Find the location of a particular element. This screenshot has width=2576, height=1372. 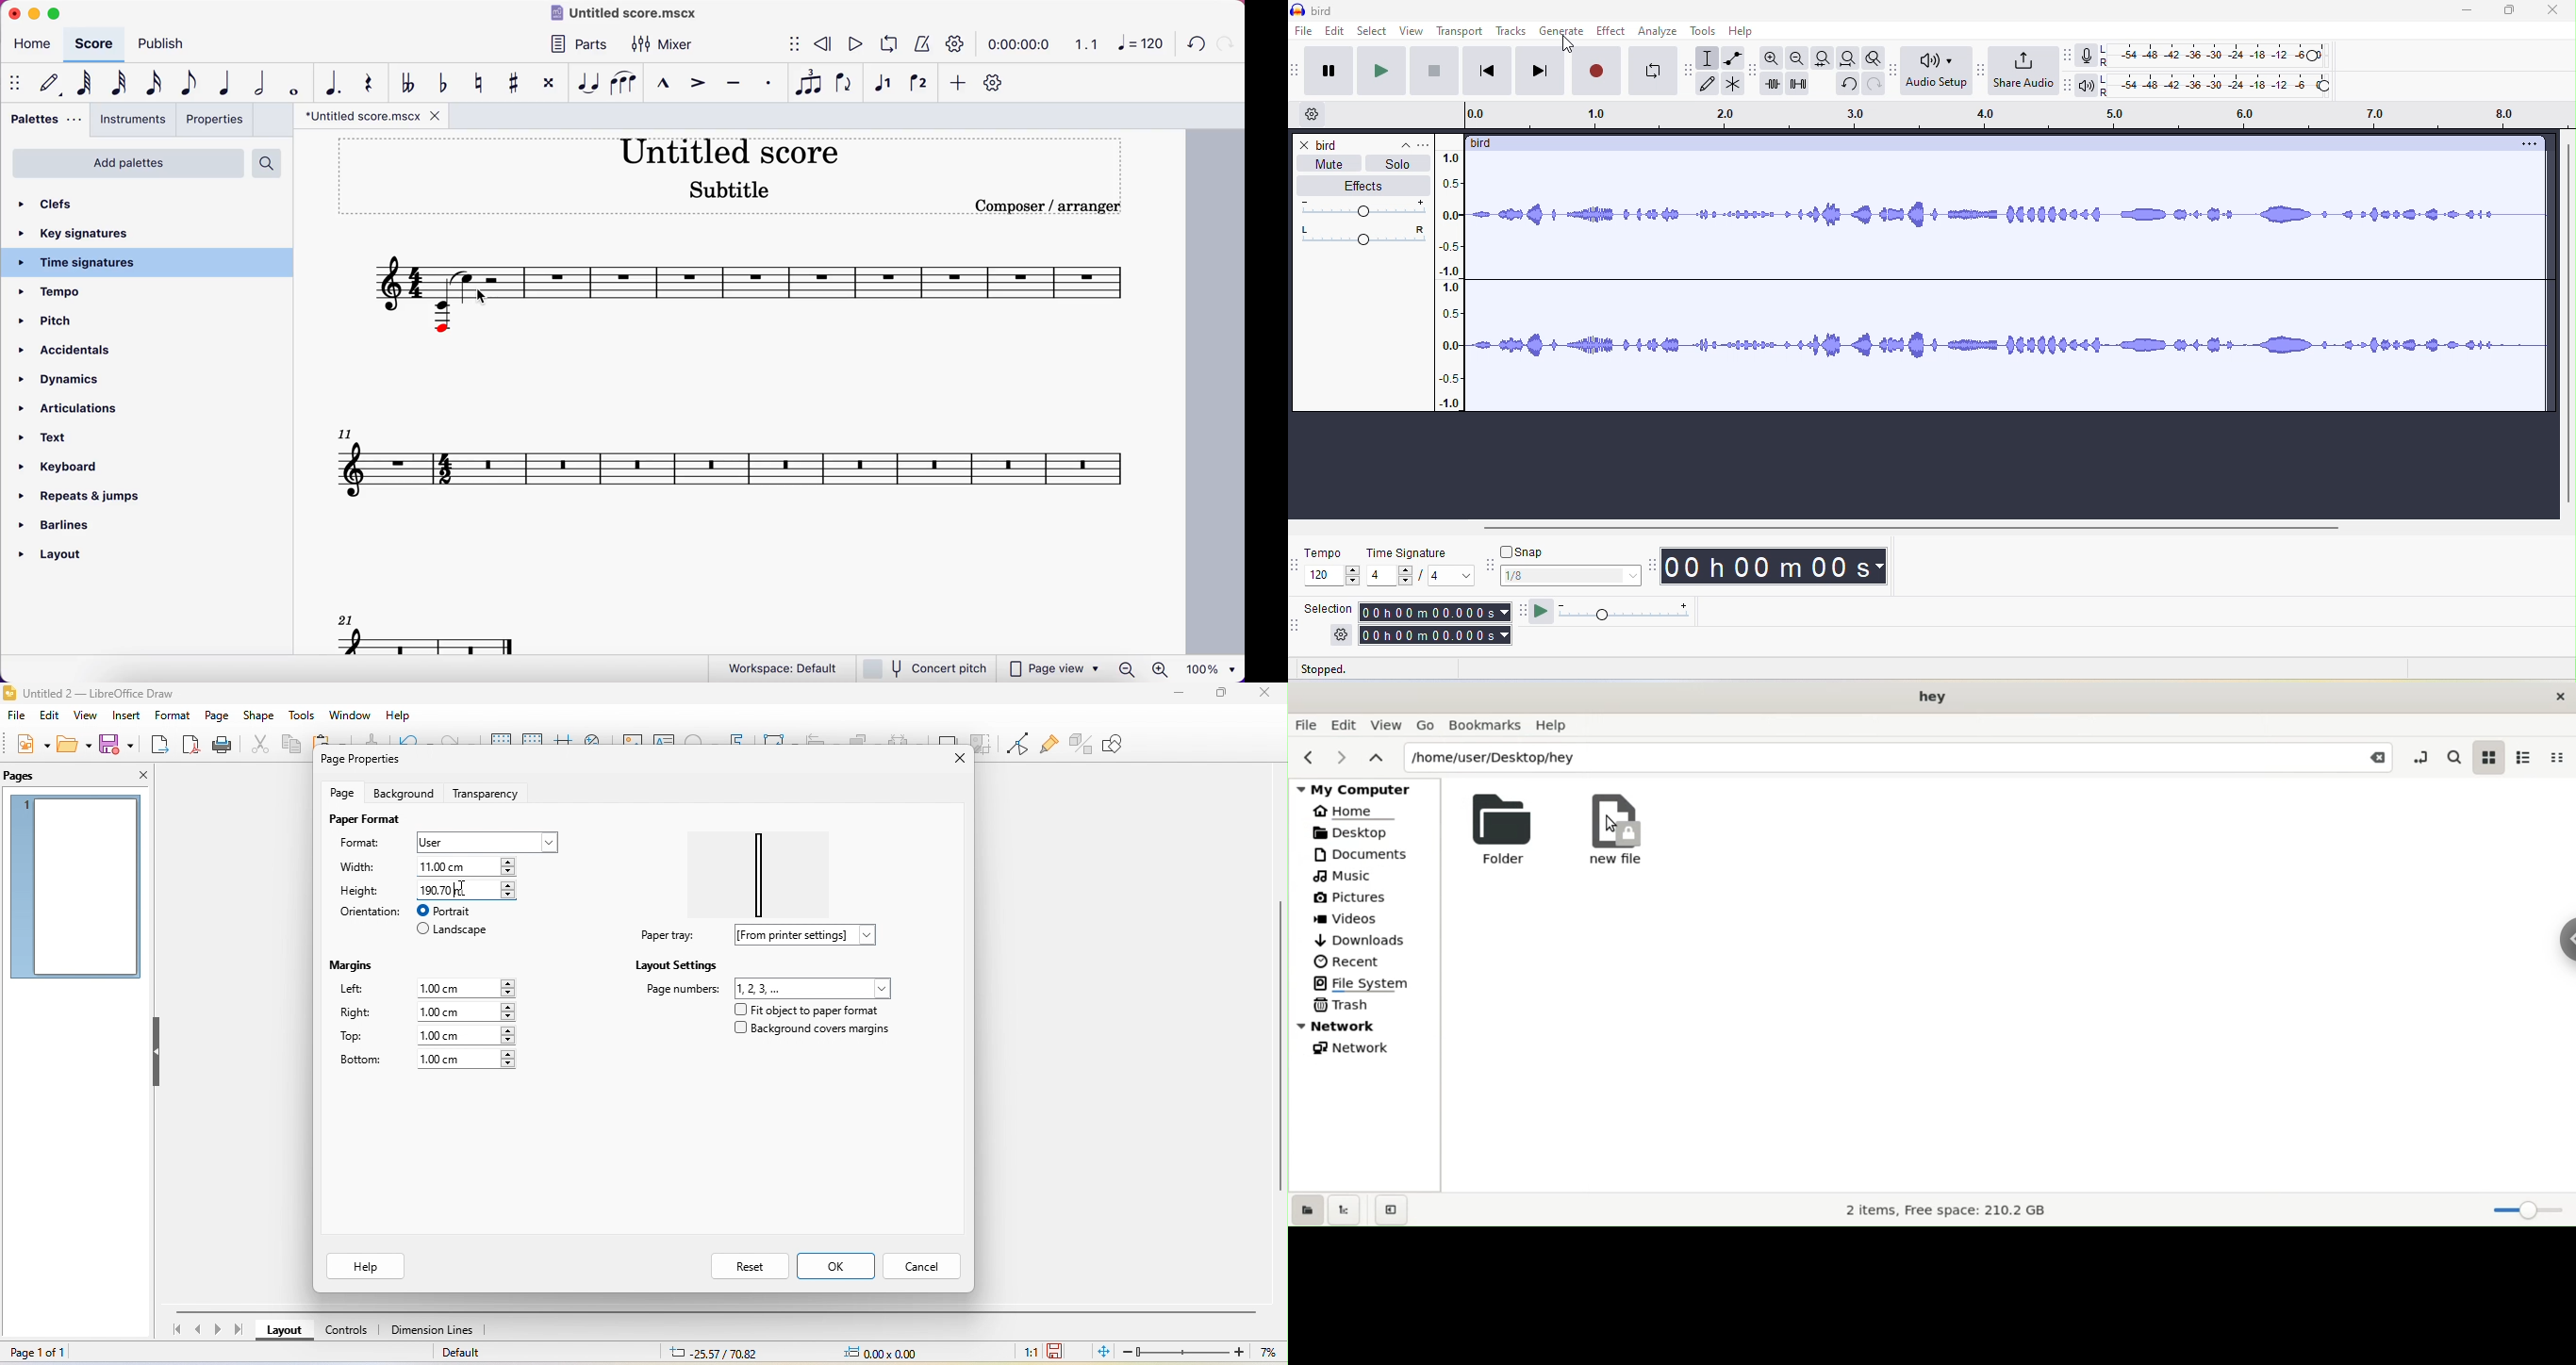

selection tool is located at coordinates (1711, 56).